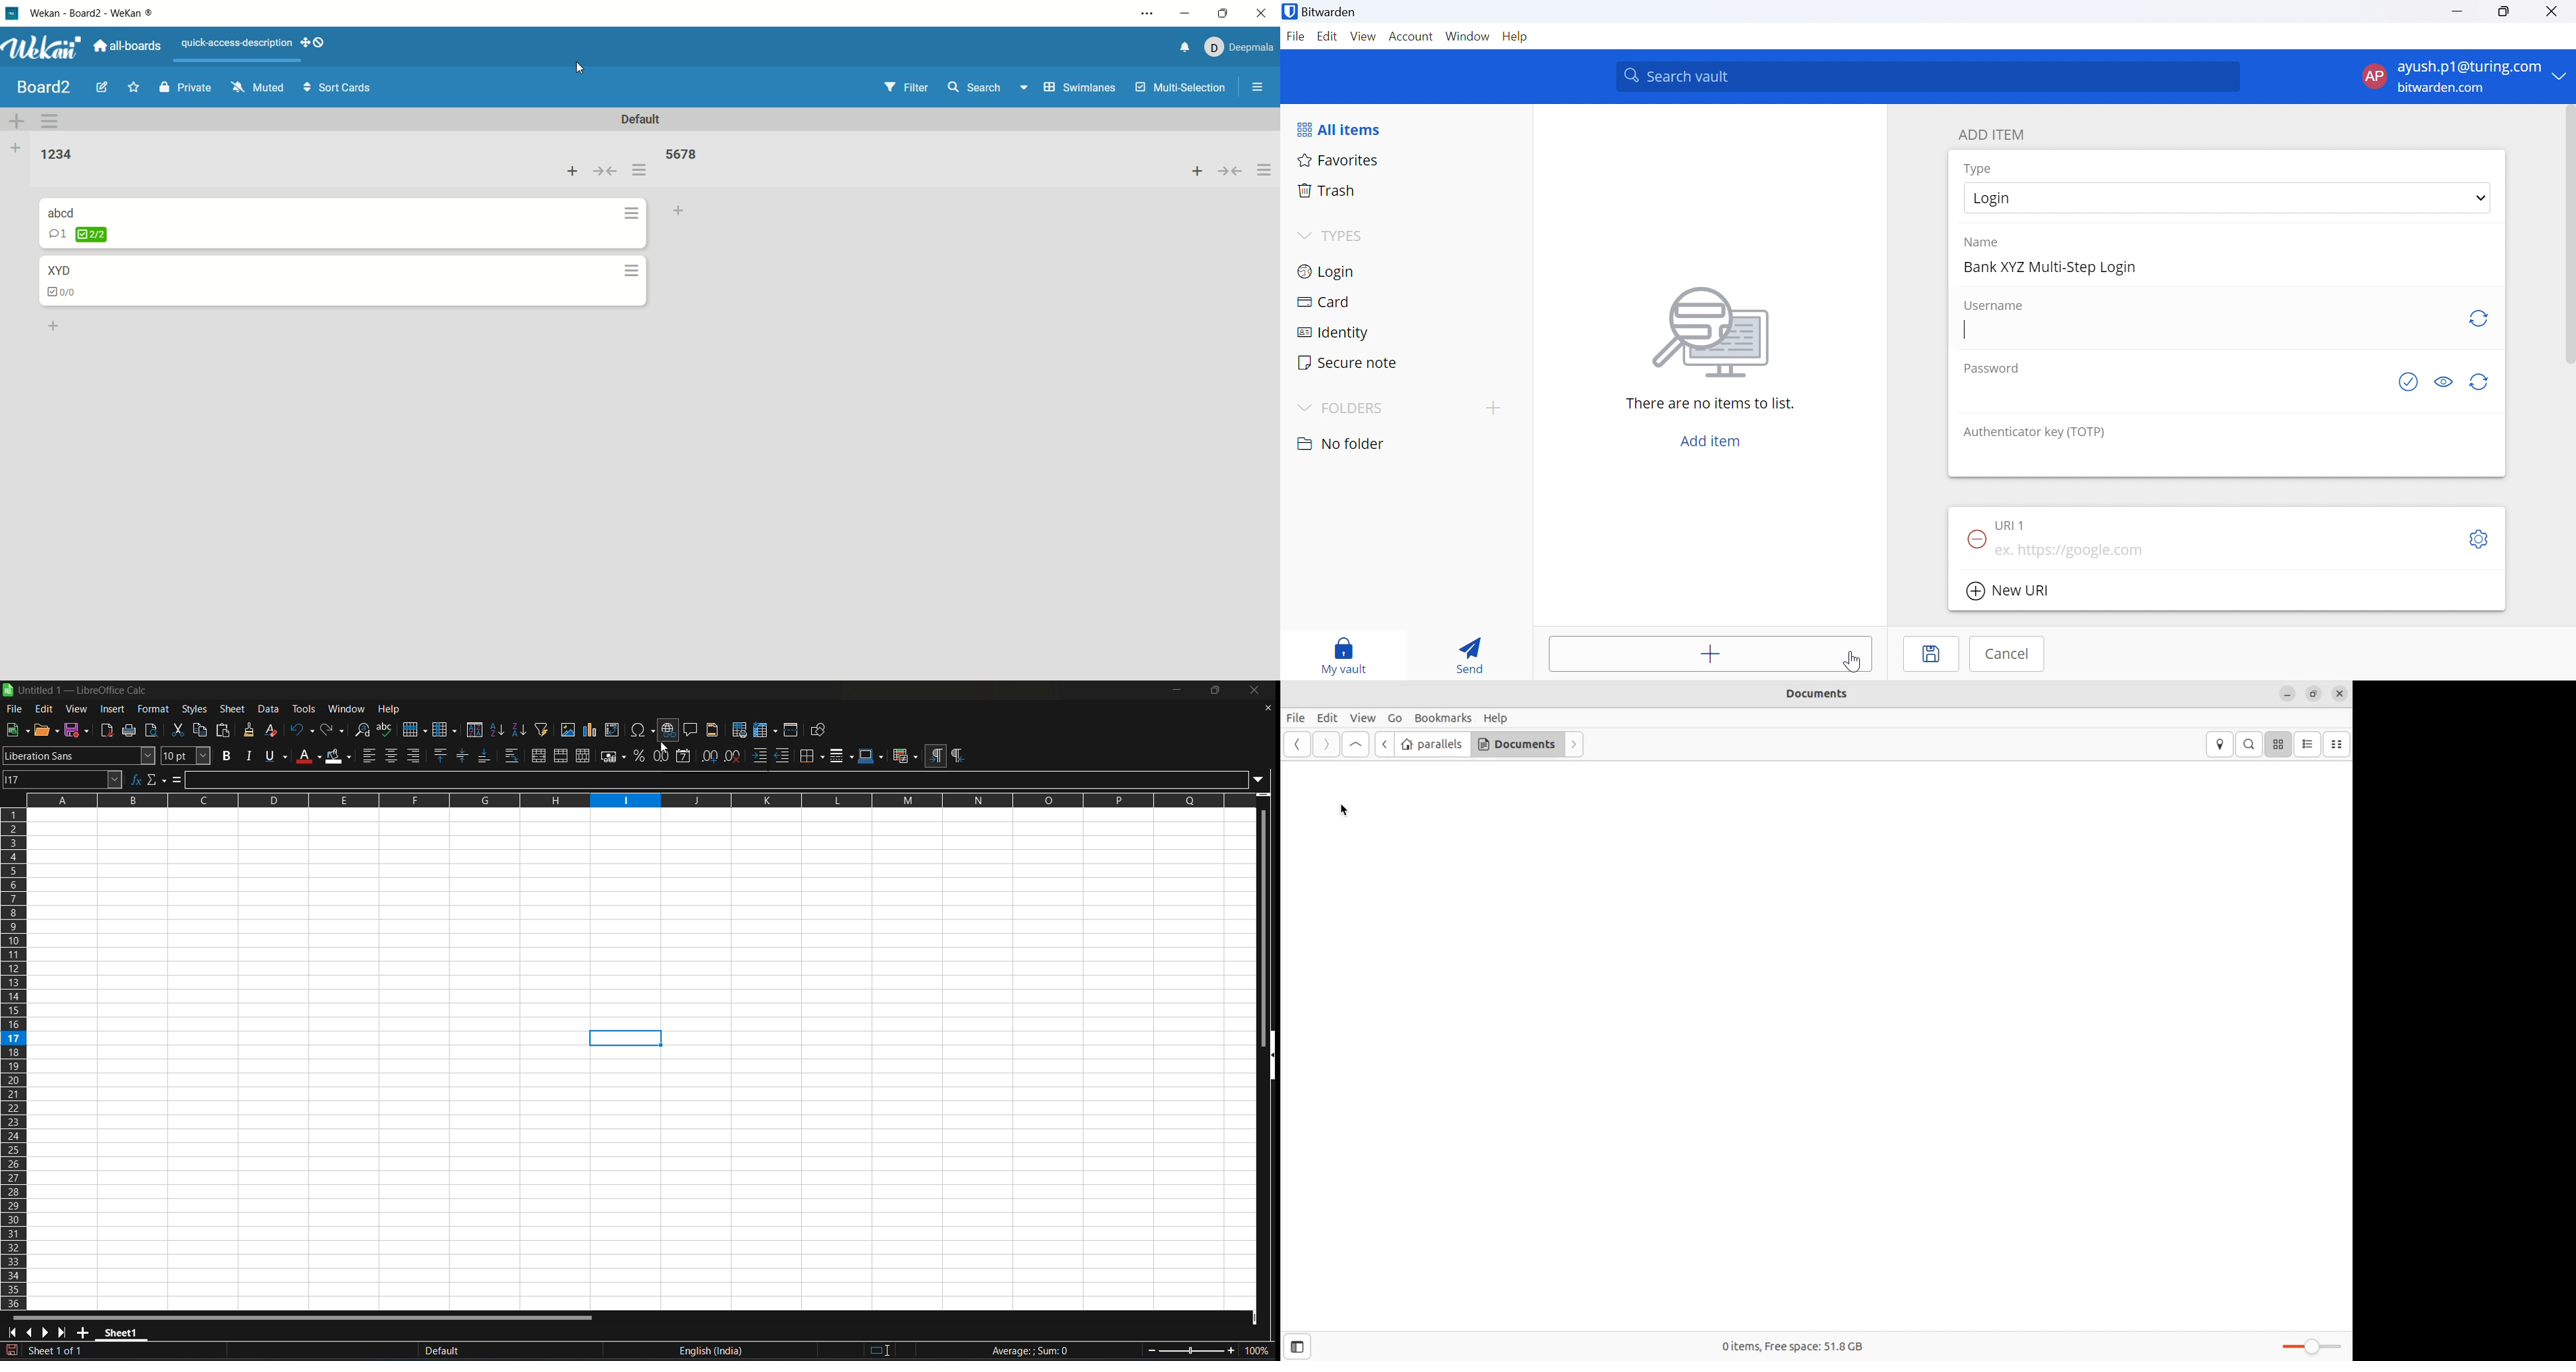 Image resolution: width=2576 pixels, height=1372 pixels. What do you see at coordinates (2012, 523) in the screenshot?
I see `URI 1` at bounding box center [2012, 523].